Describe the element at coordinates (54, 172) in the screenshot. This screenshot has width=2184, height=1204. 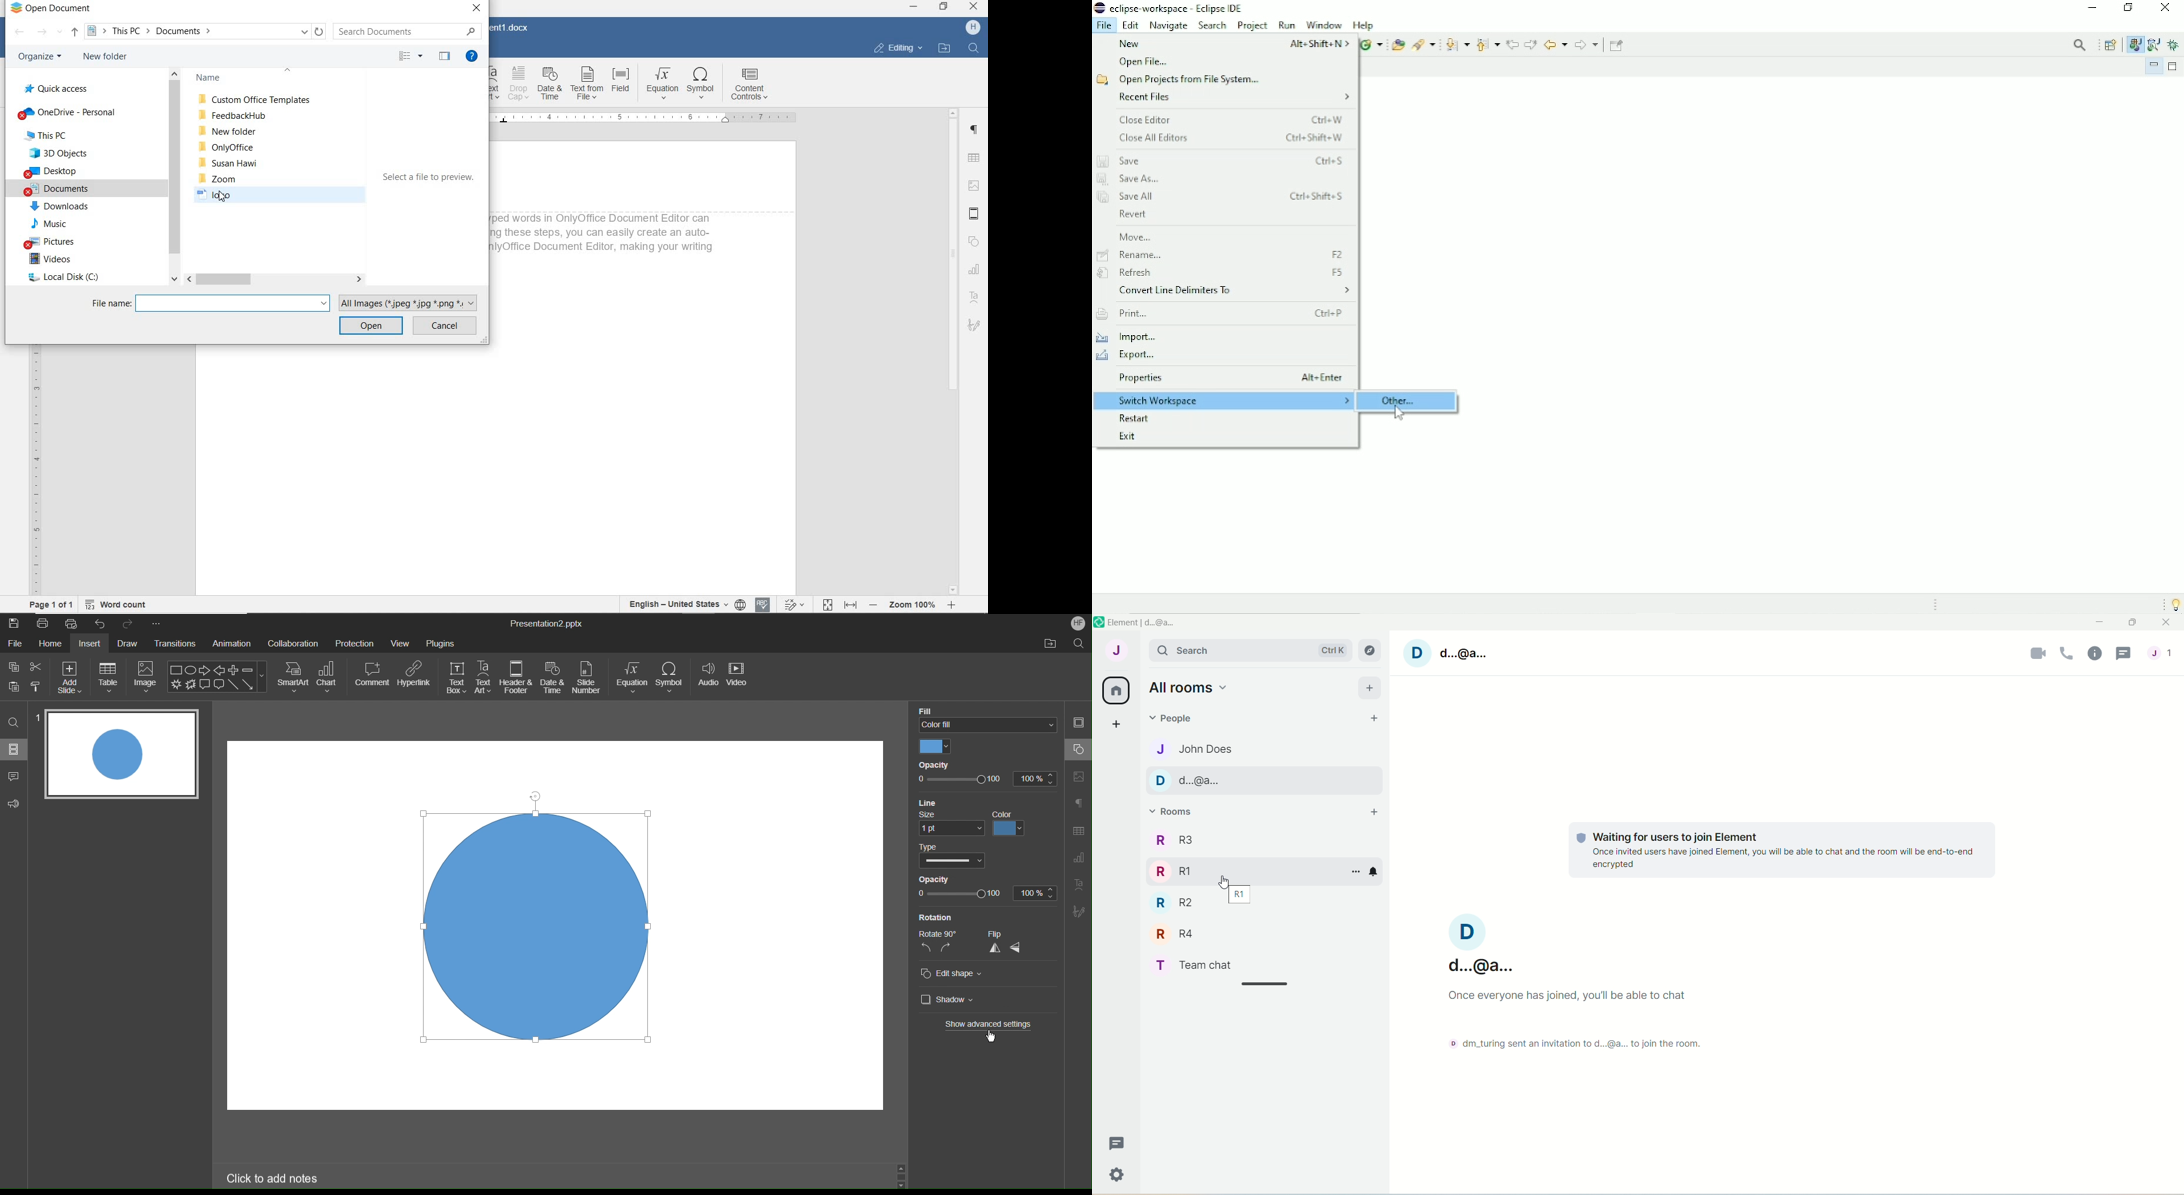
I see `DESKTOP` at that location.